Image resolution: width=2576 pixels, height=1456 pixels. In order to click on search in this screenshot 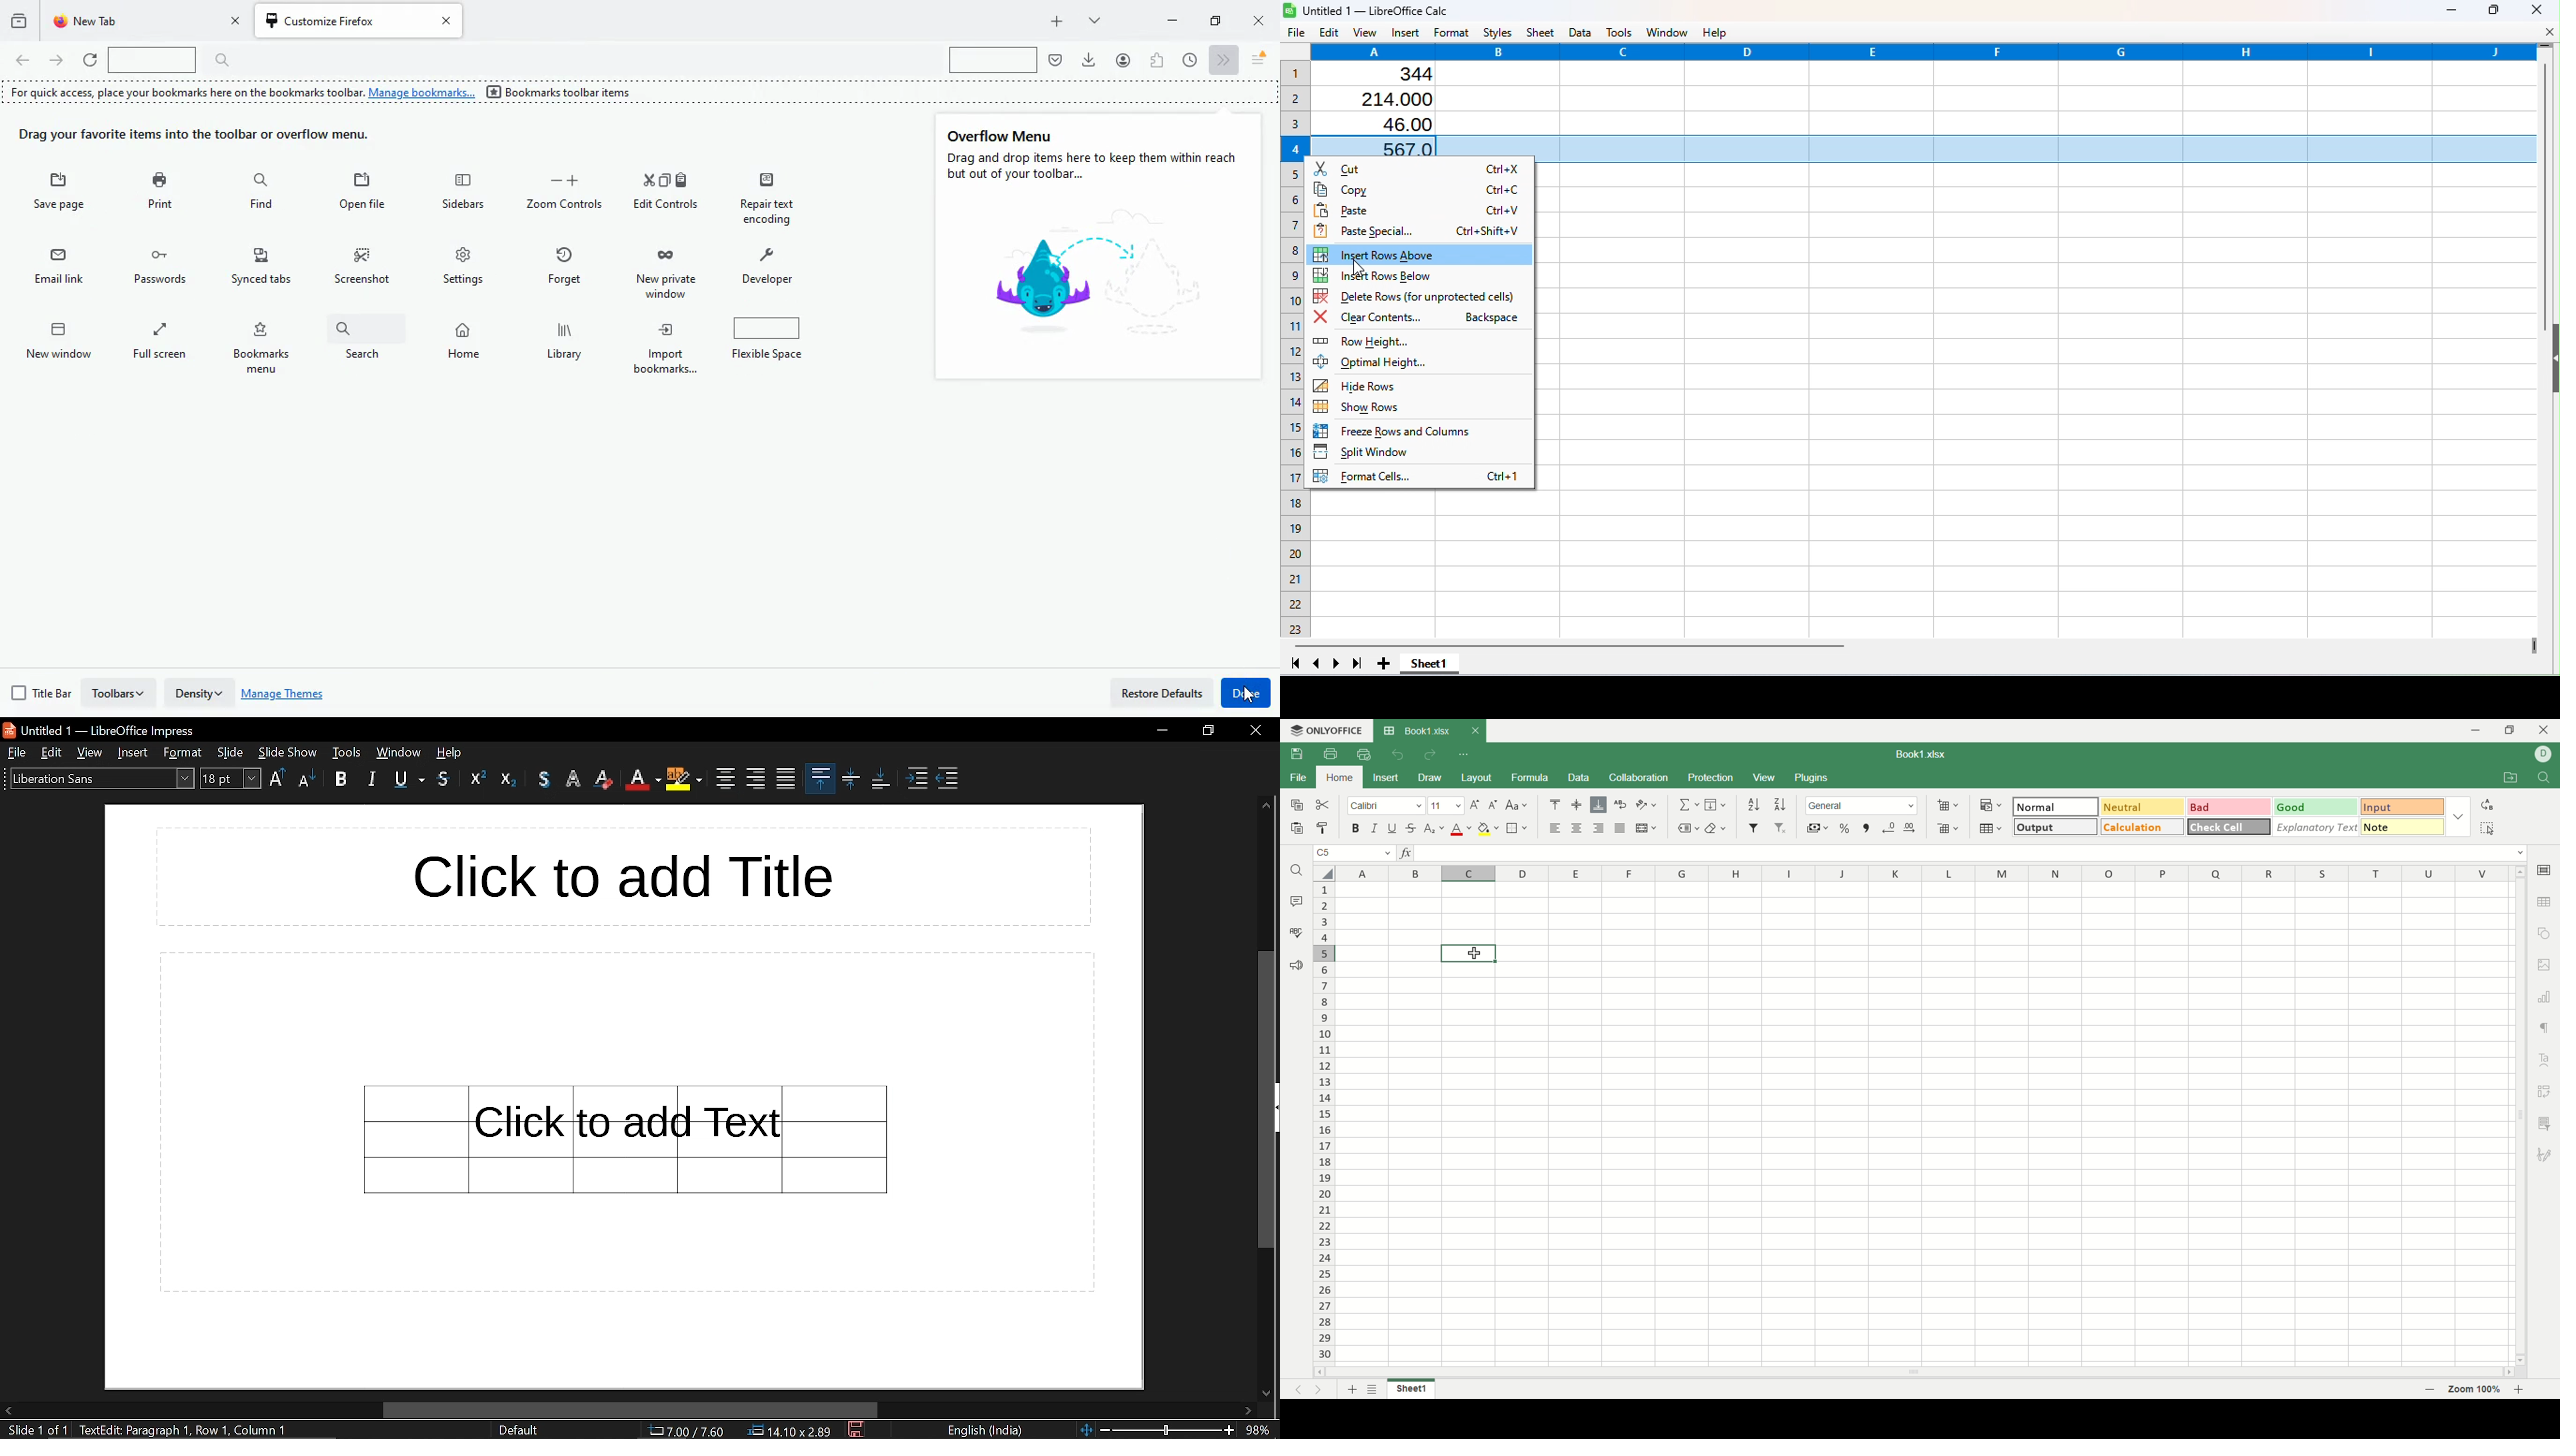, I will do `click(178, 60)`.